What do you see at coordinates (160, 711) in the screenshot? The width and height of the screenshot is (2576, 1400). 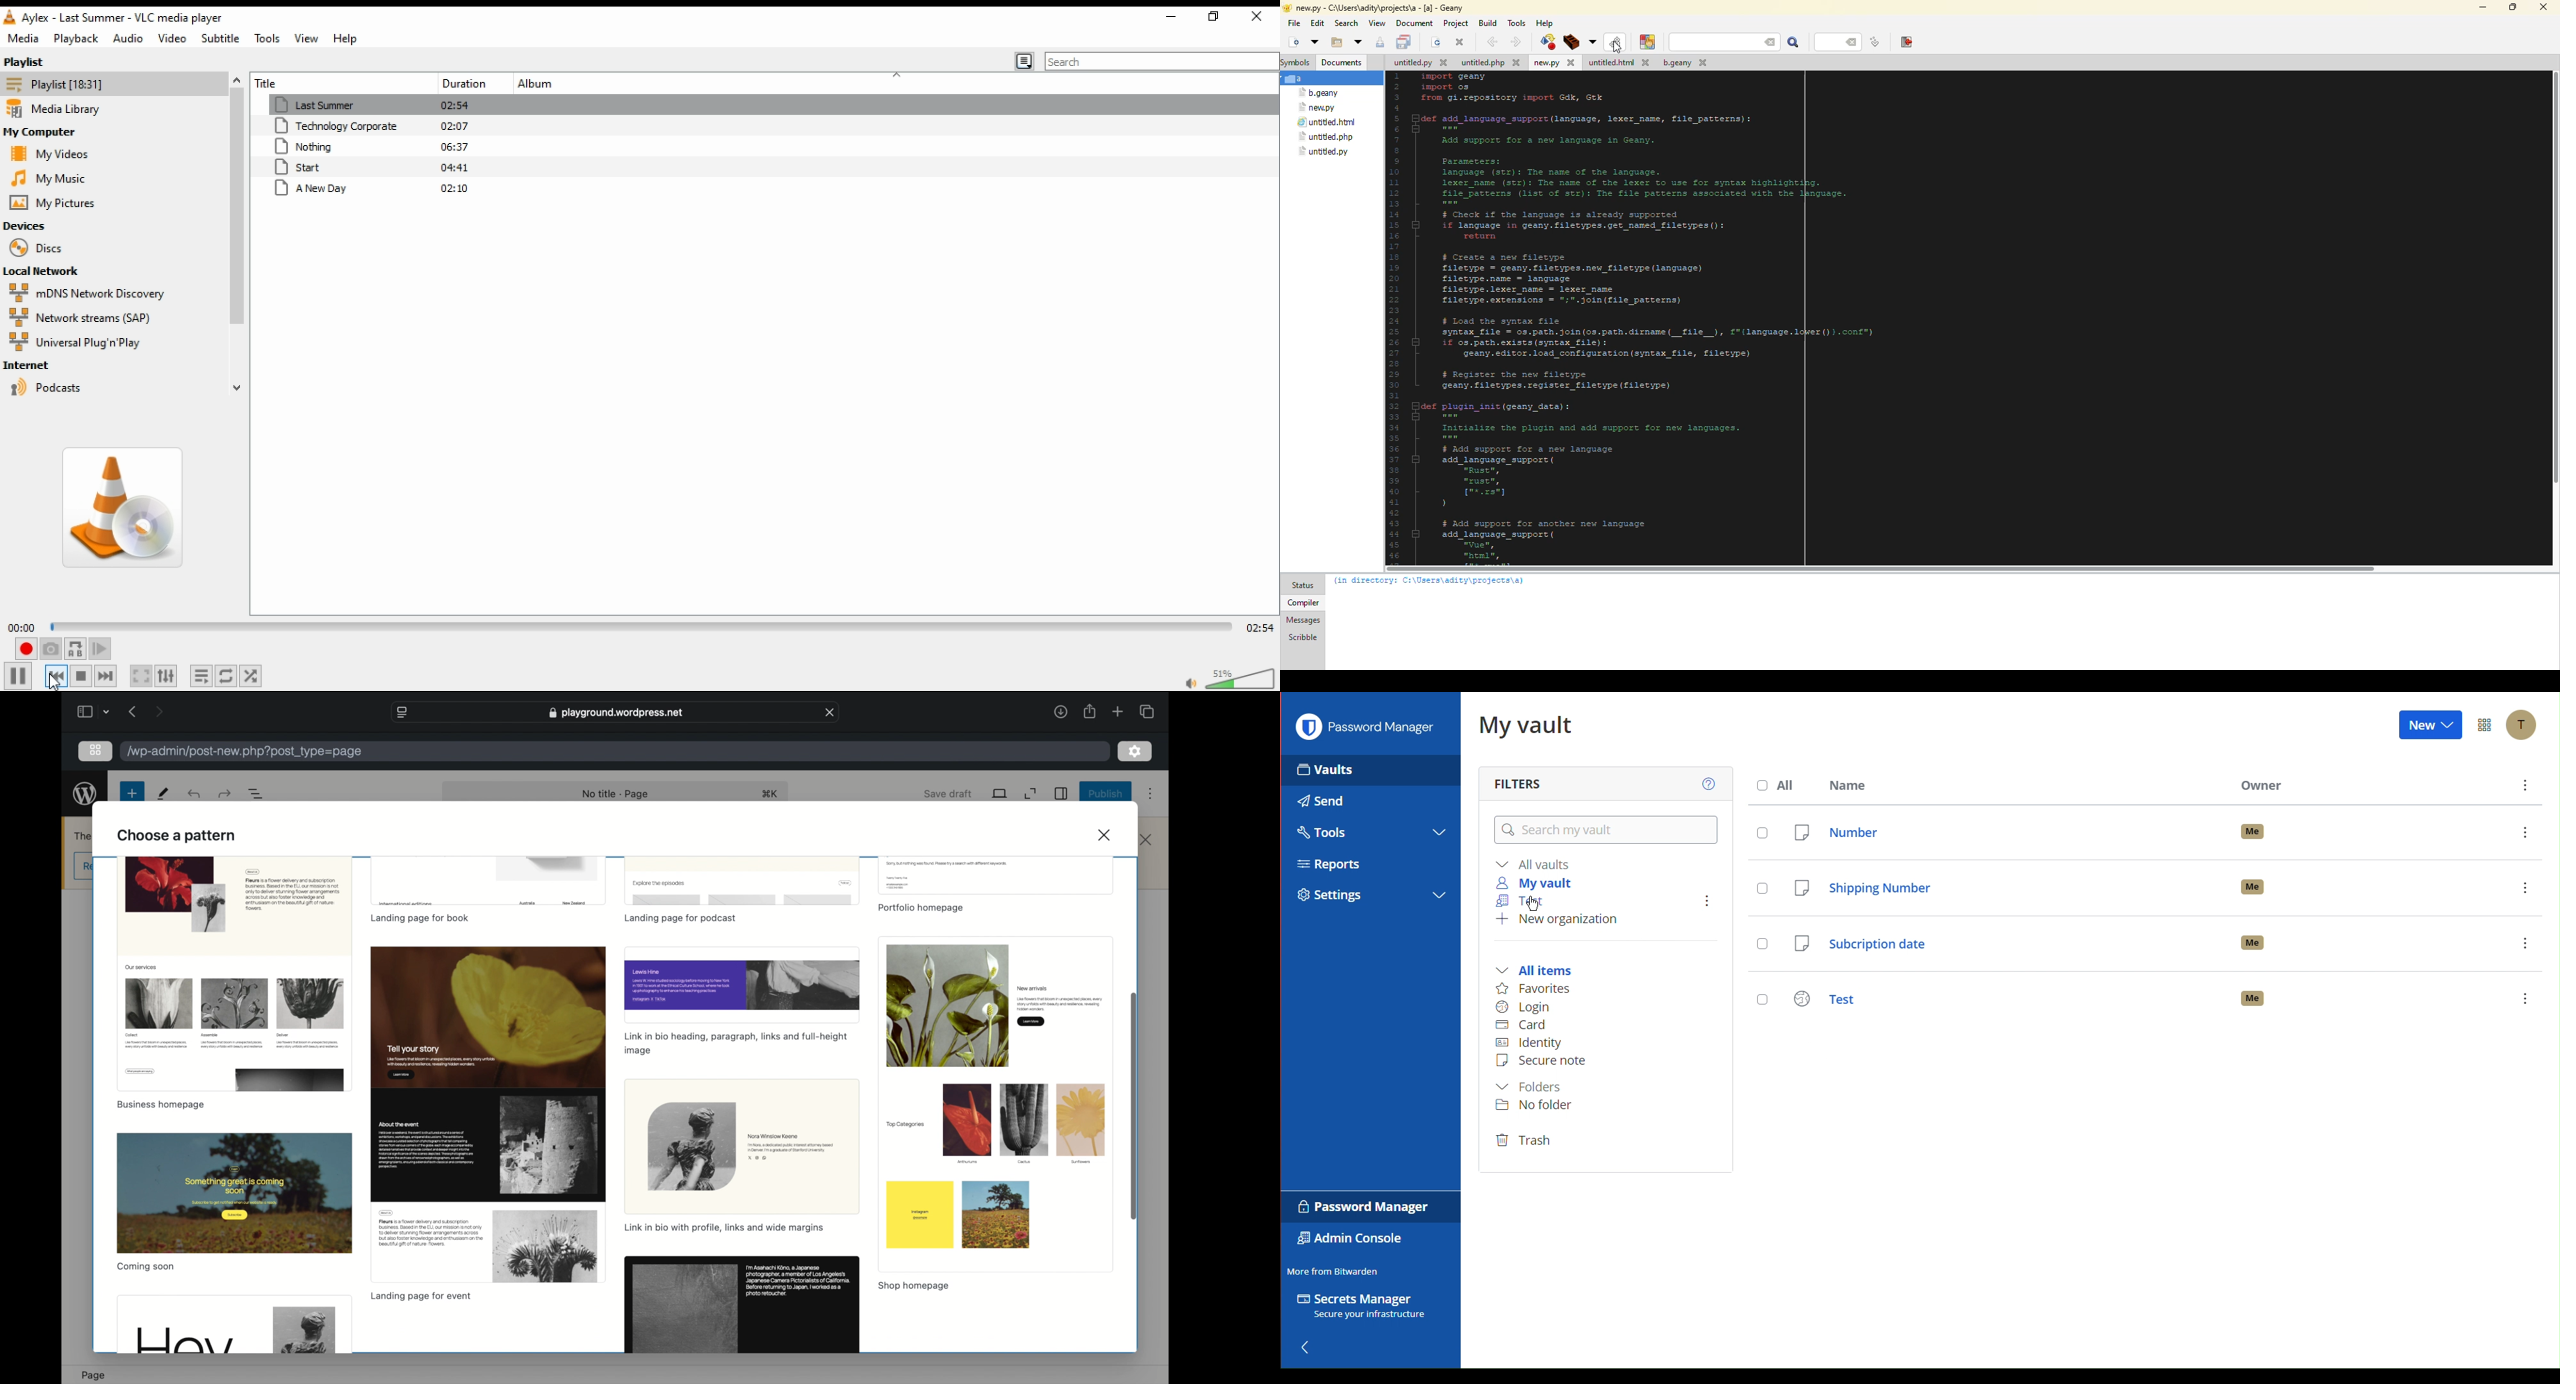 I see `next page` at bounding box center [160, 711].